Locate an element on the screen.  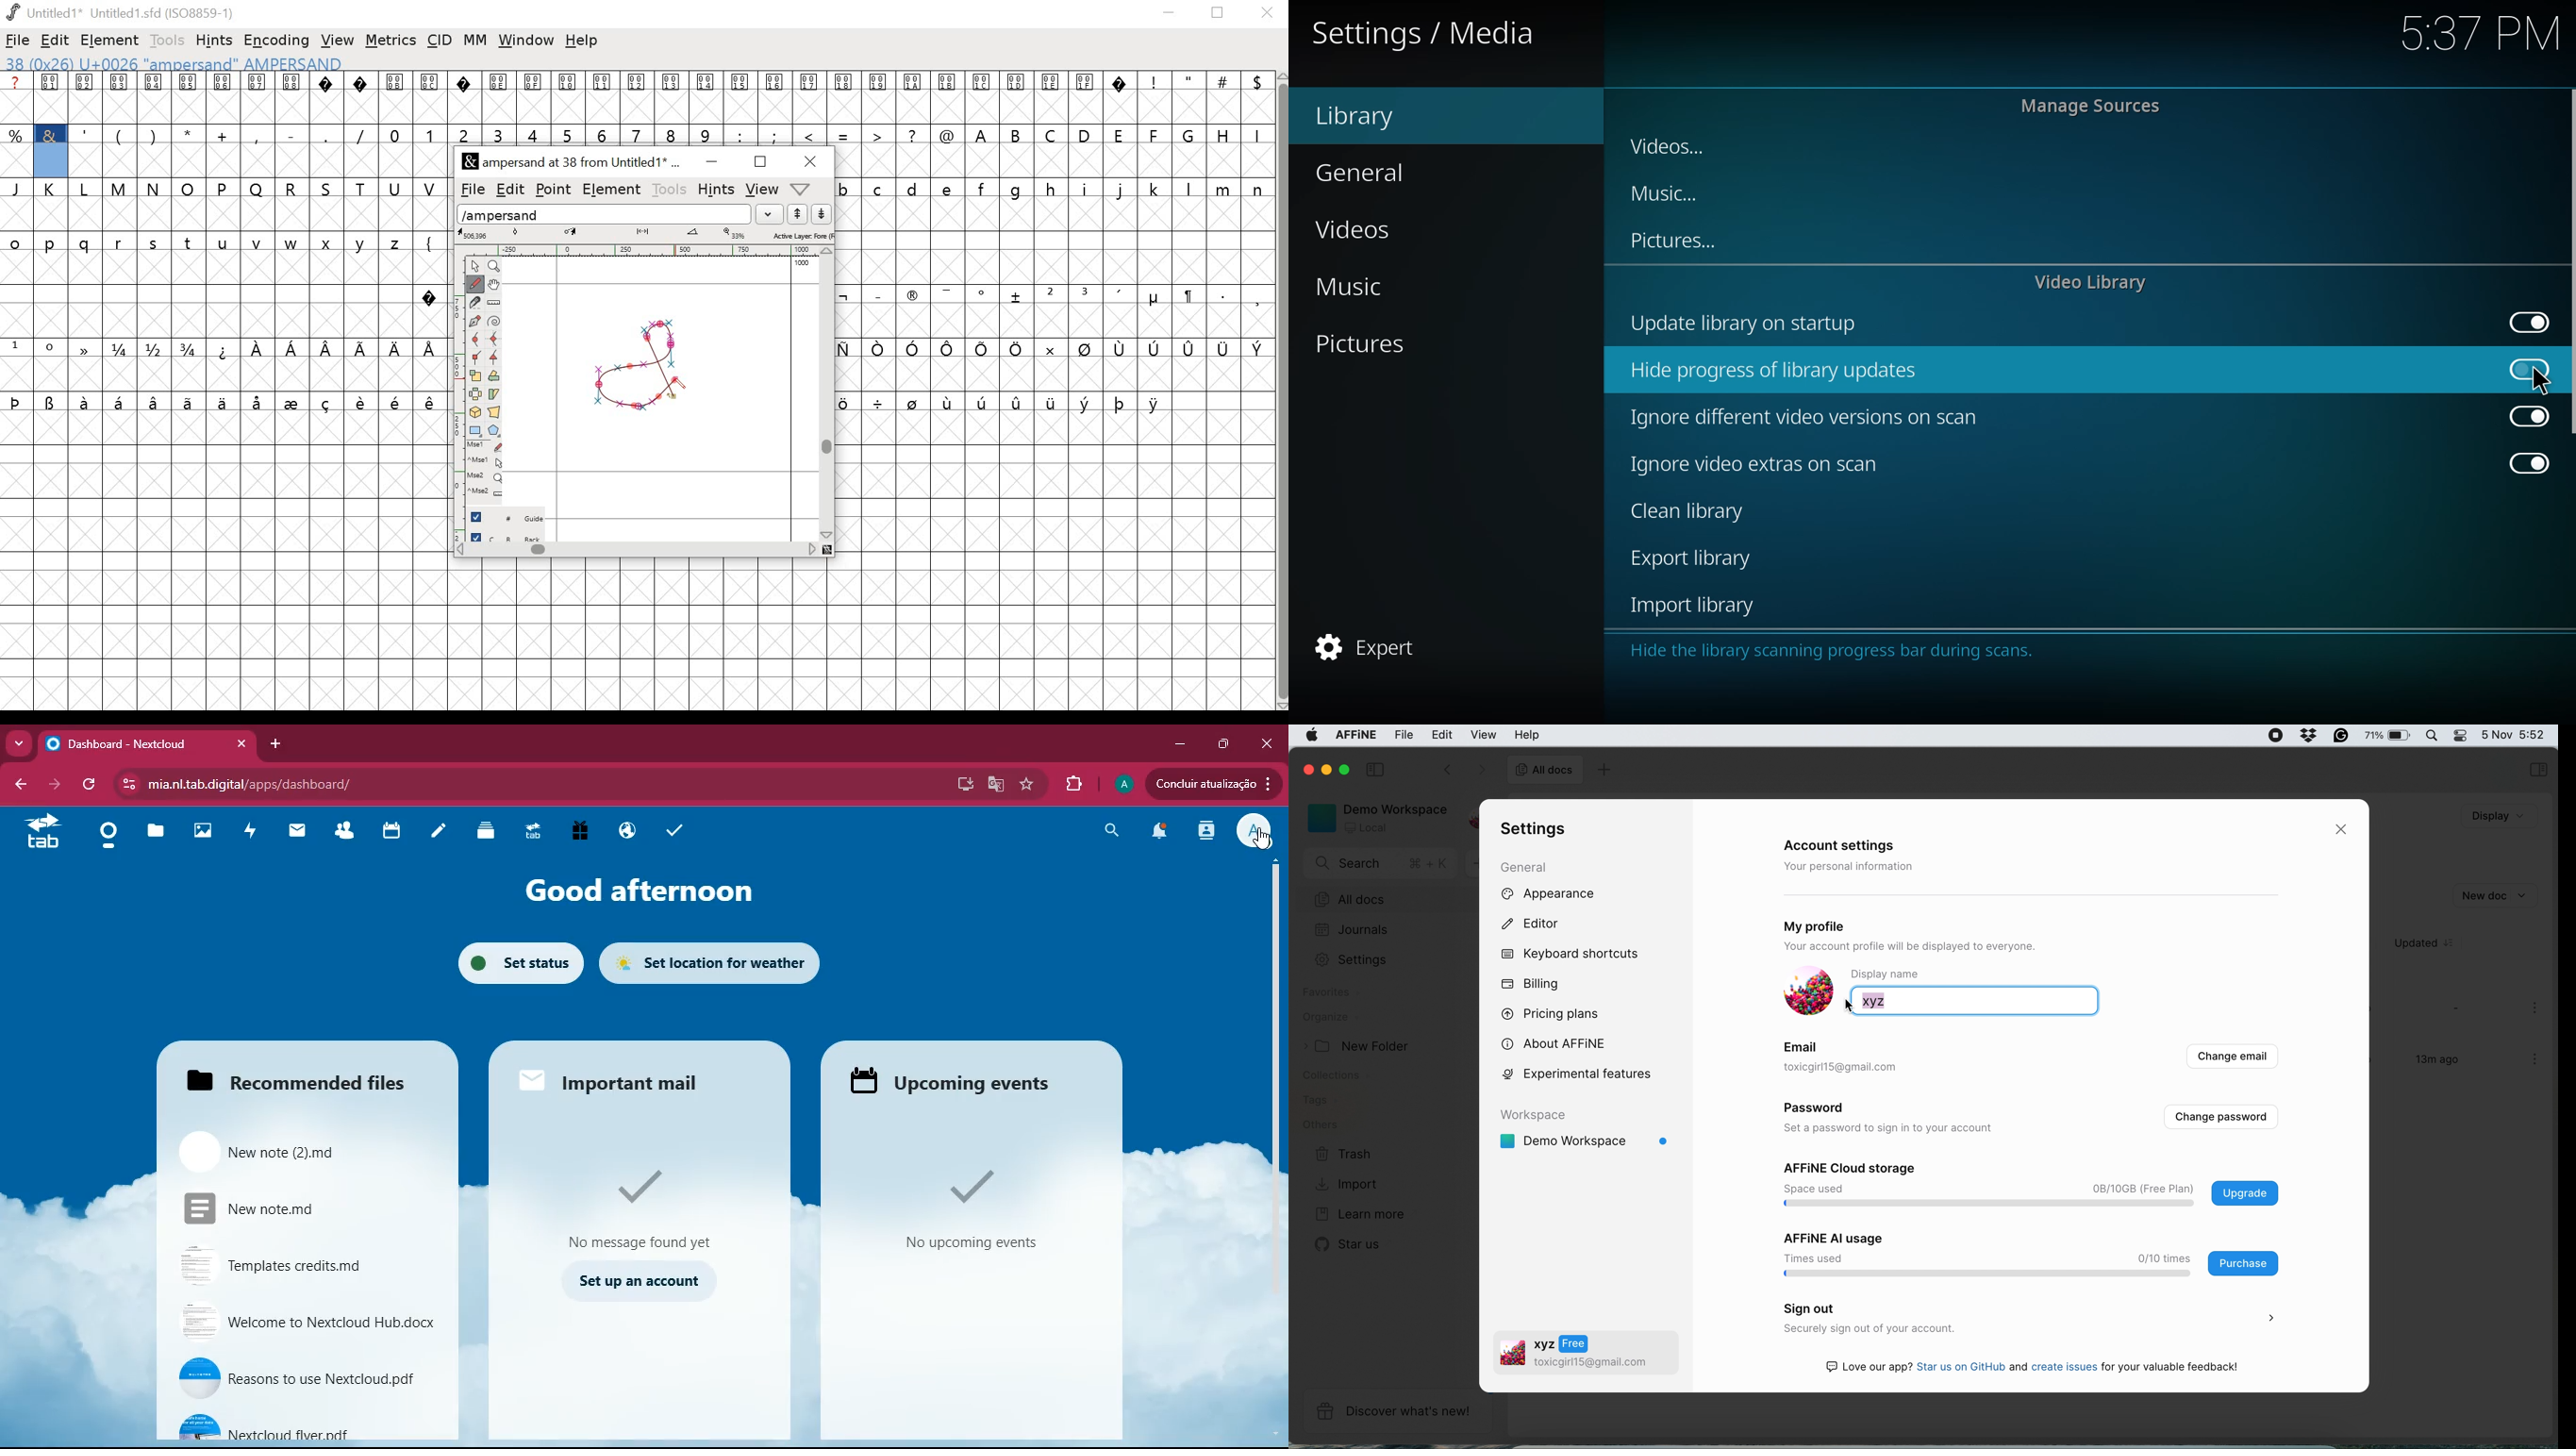
general is located at coordinates (1369, 171).